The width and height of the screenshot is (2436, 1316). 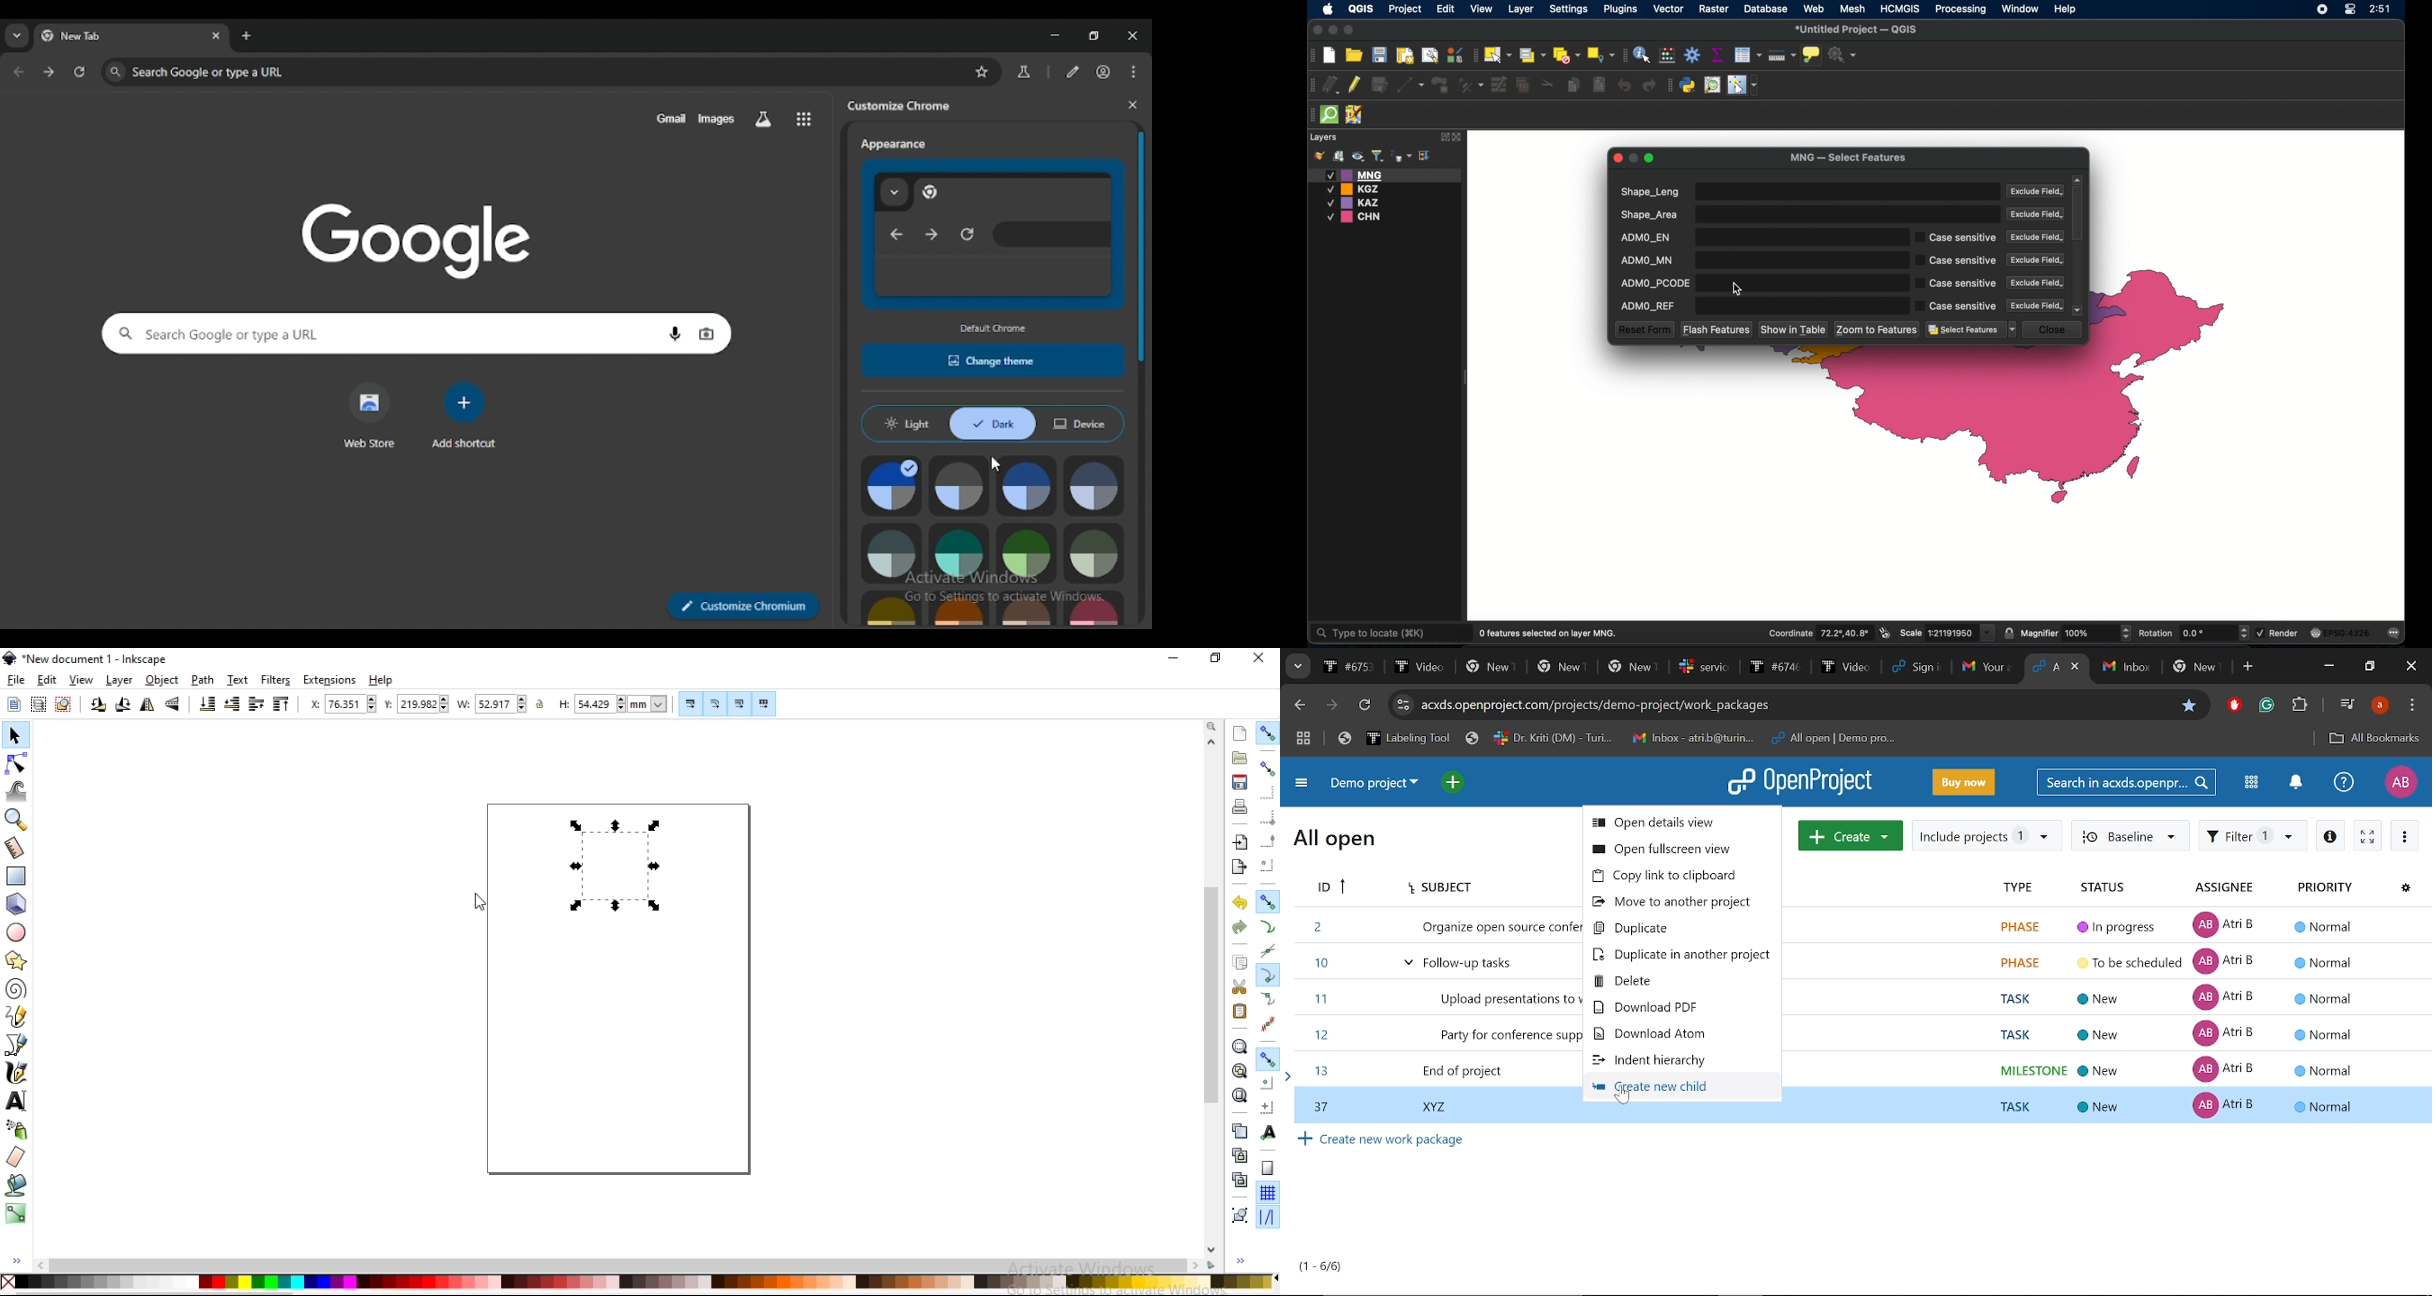 What do you see at coordinates (203, 679) in the screenshot?
I see `path` at bounding box center [203, 679].